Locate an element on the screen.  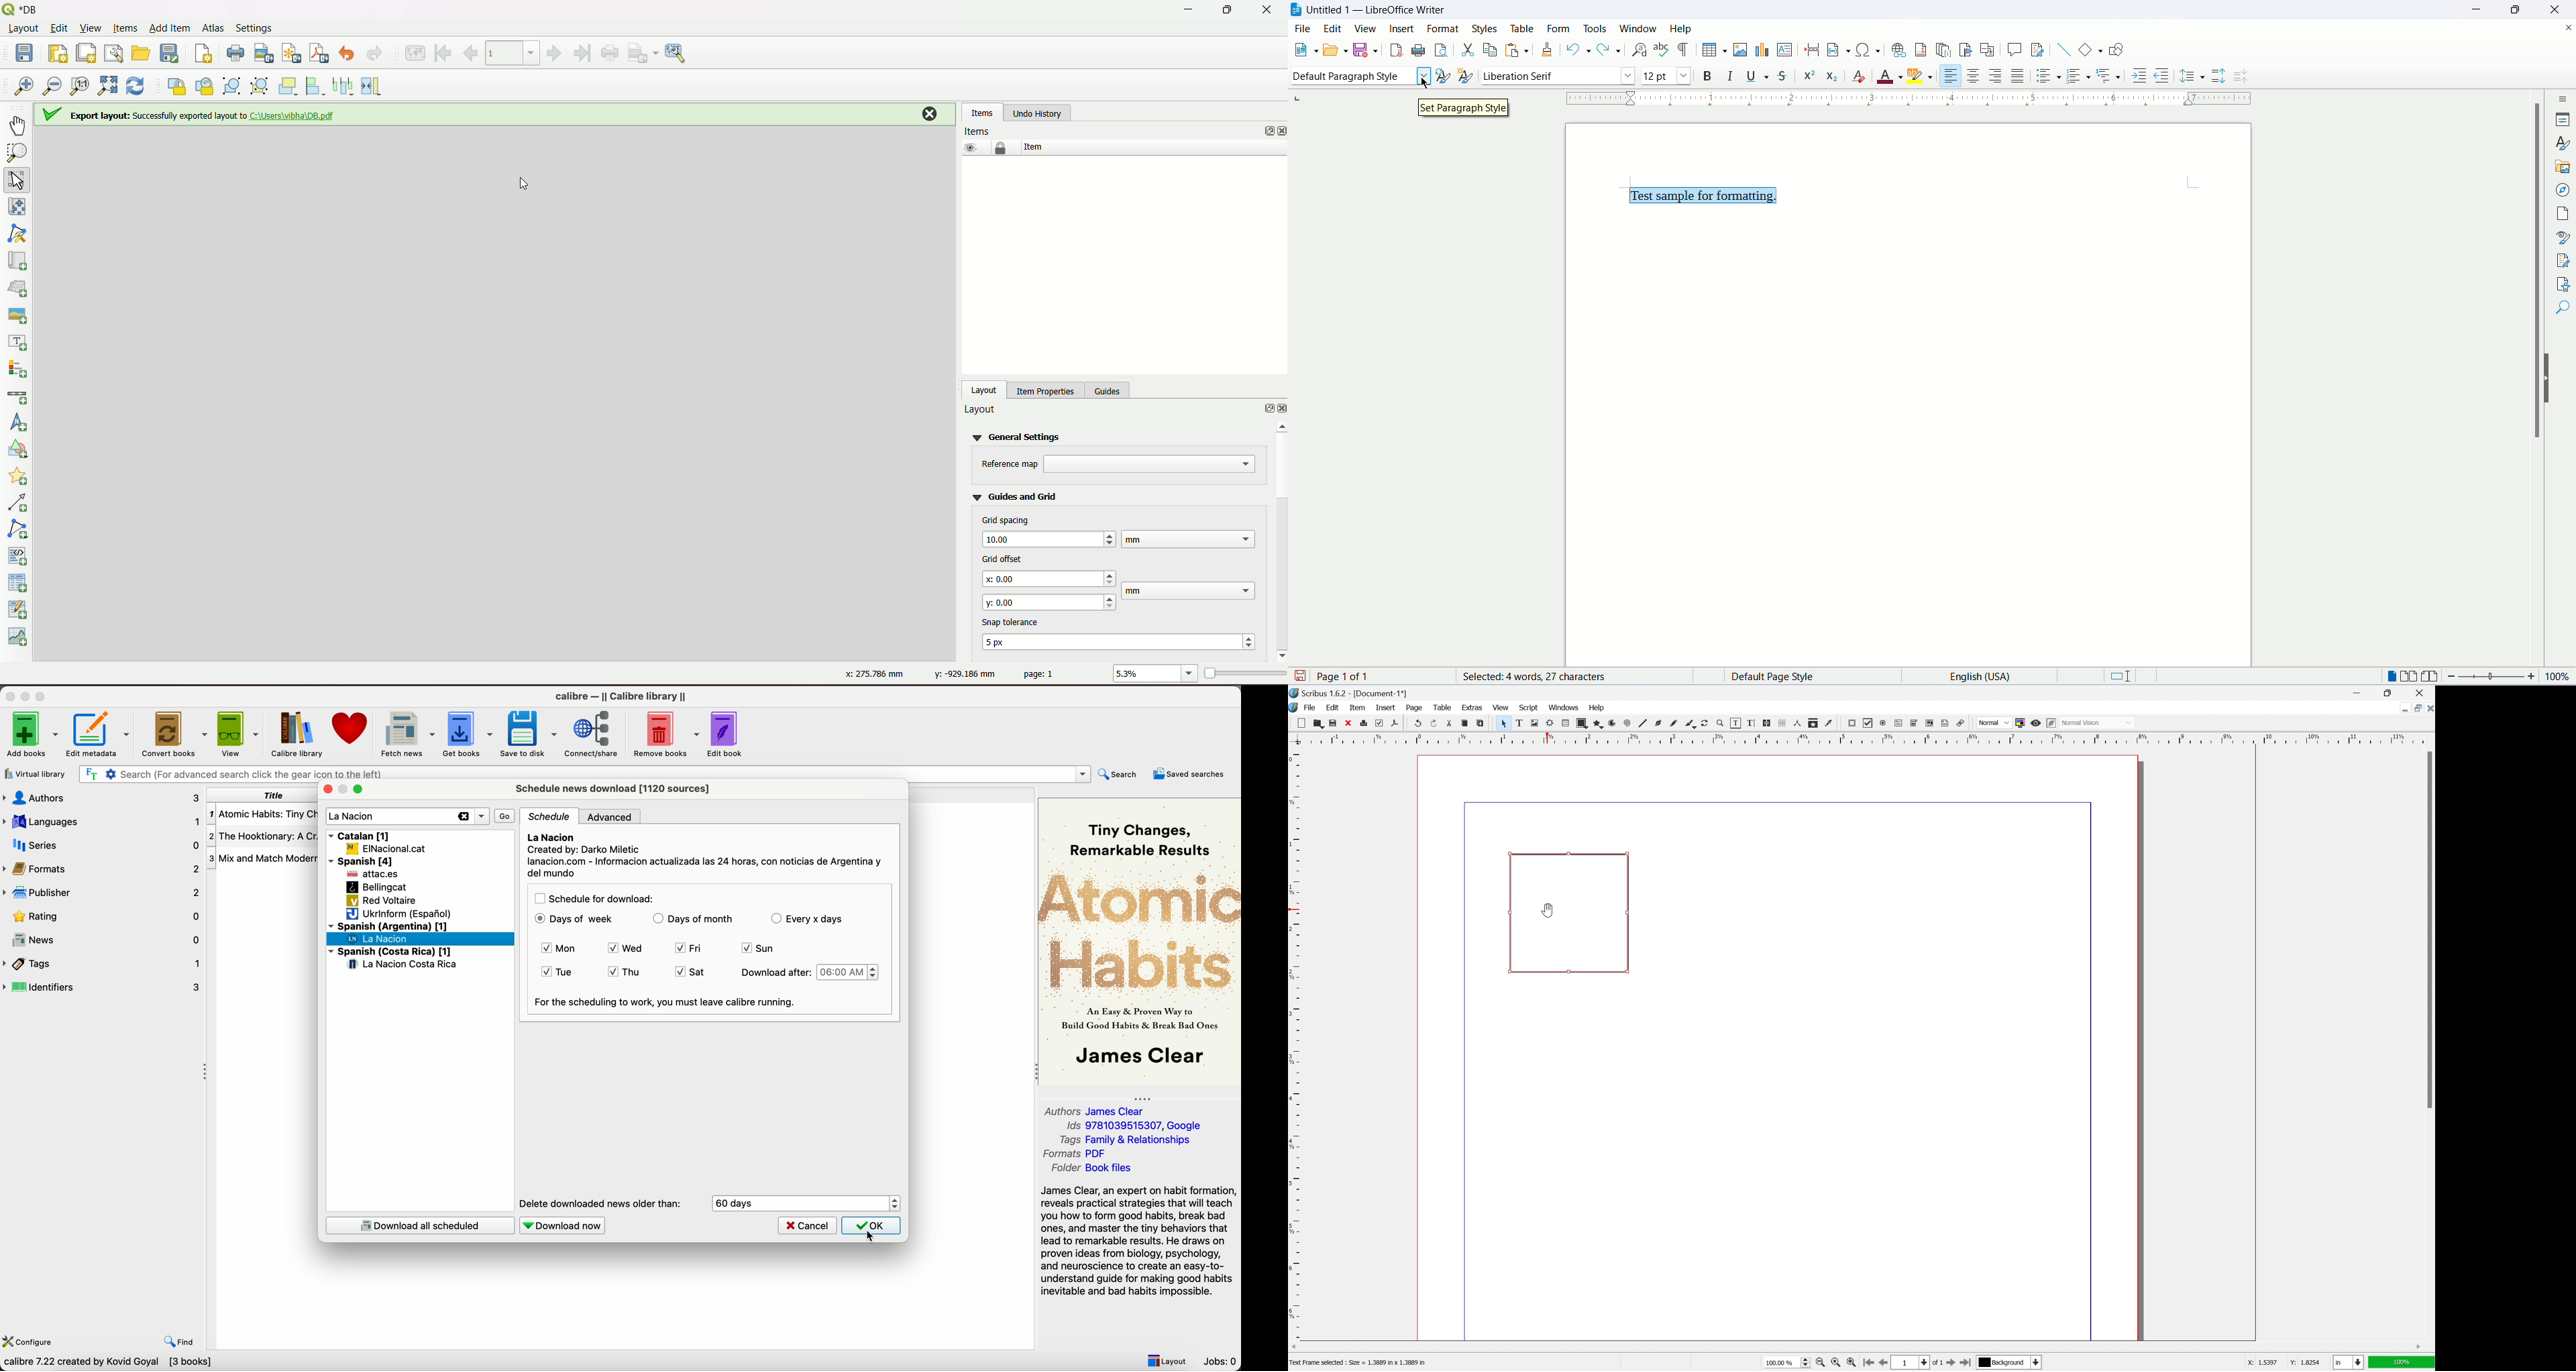
font color is located at coordinates (1890, 77).